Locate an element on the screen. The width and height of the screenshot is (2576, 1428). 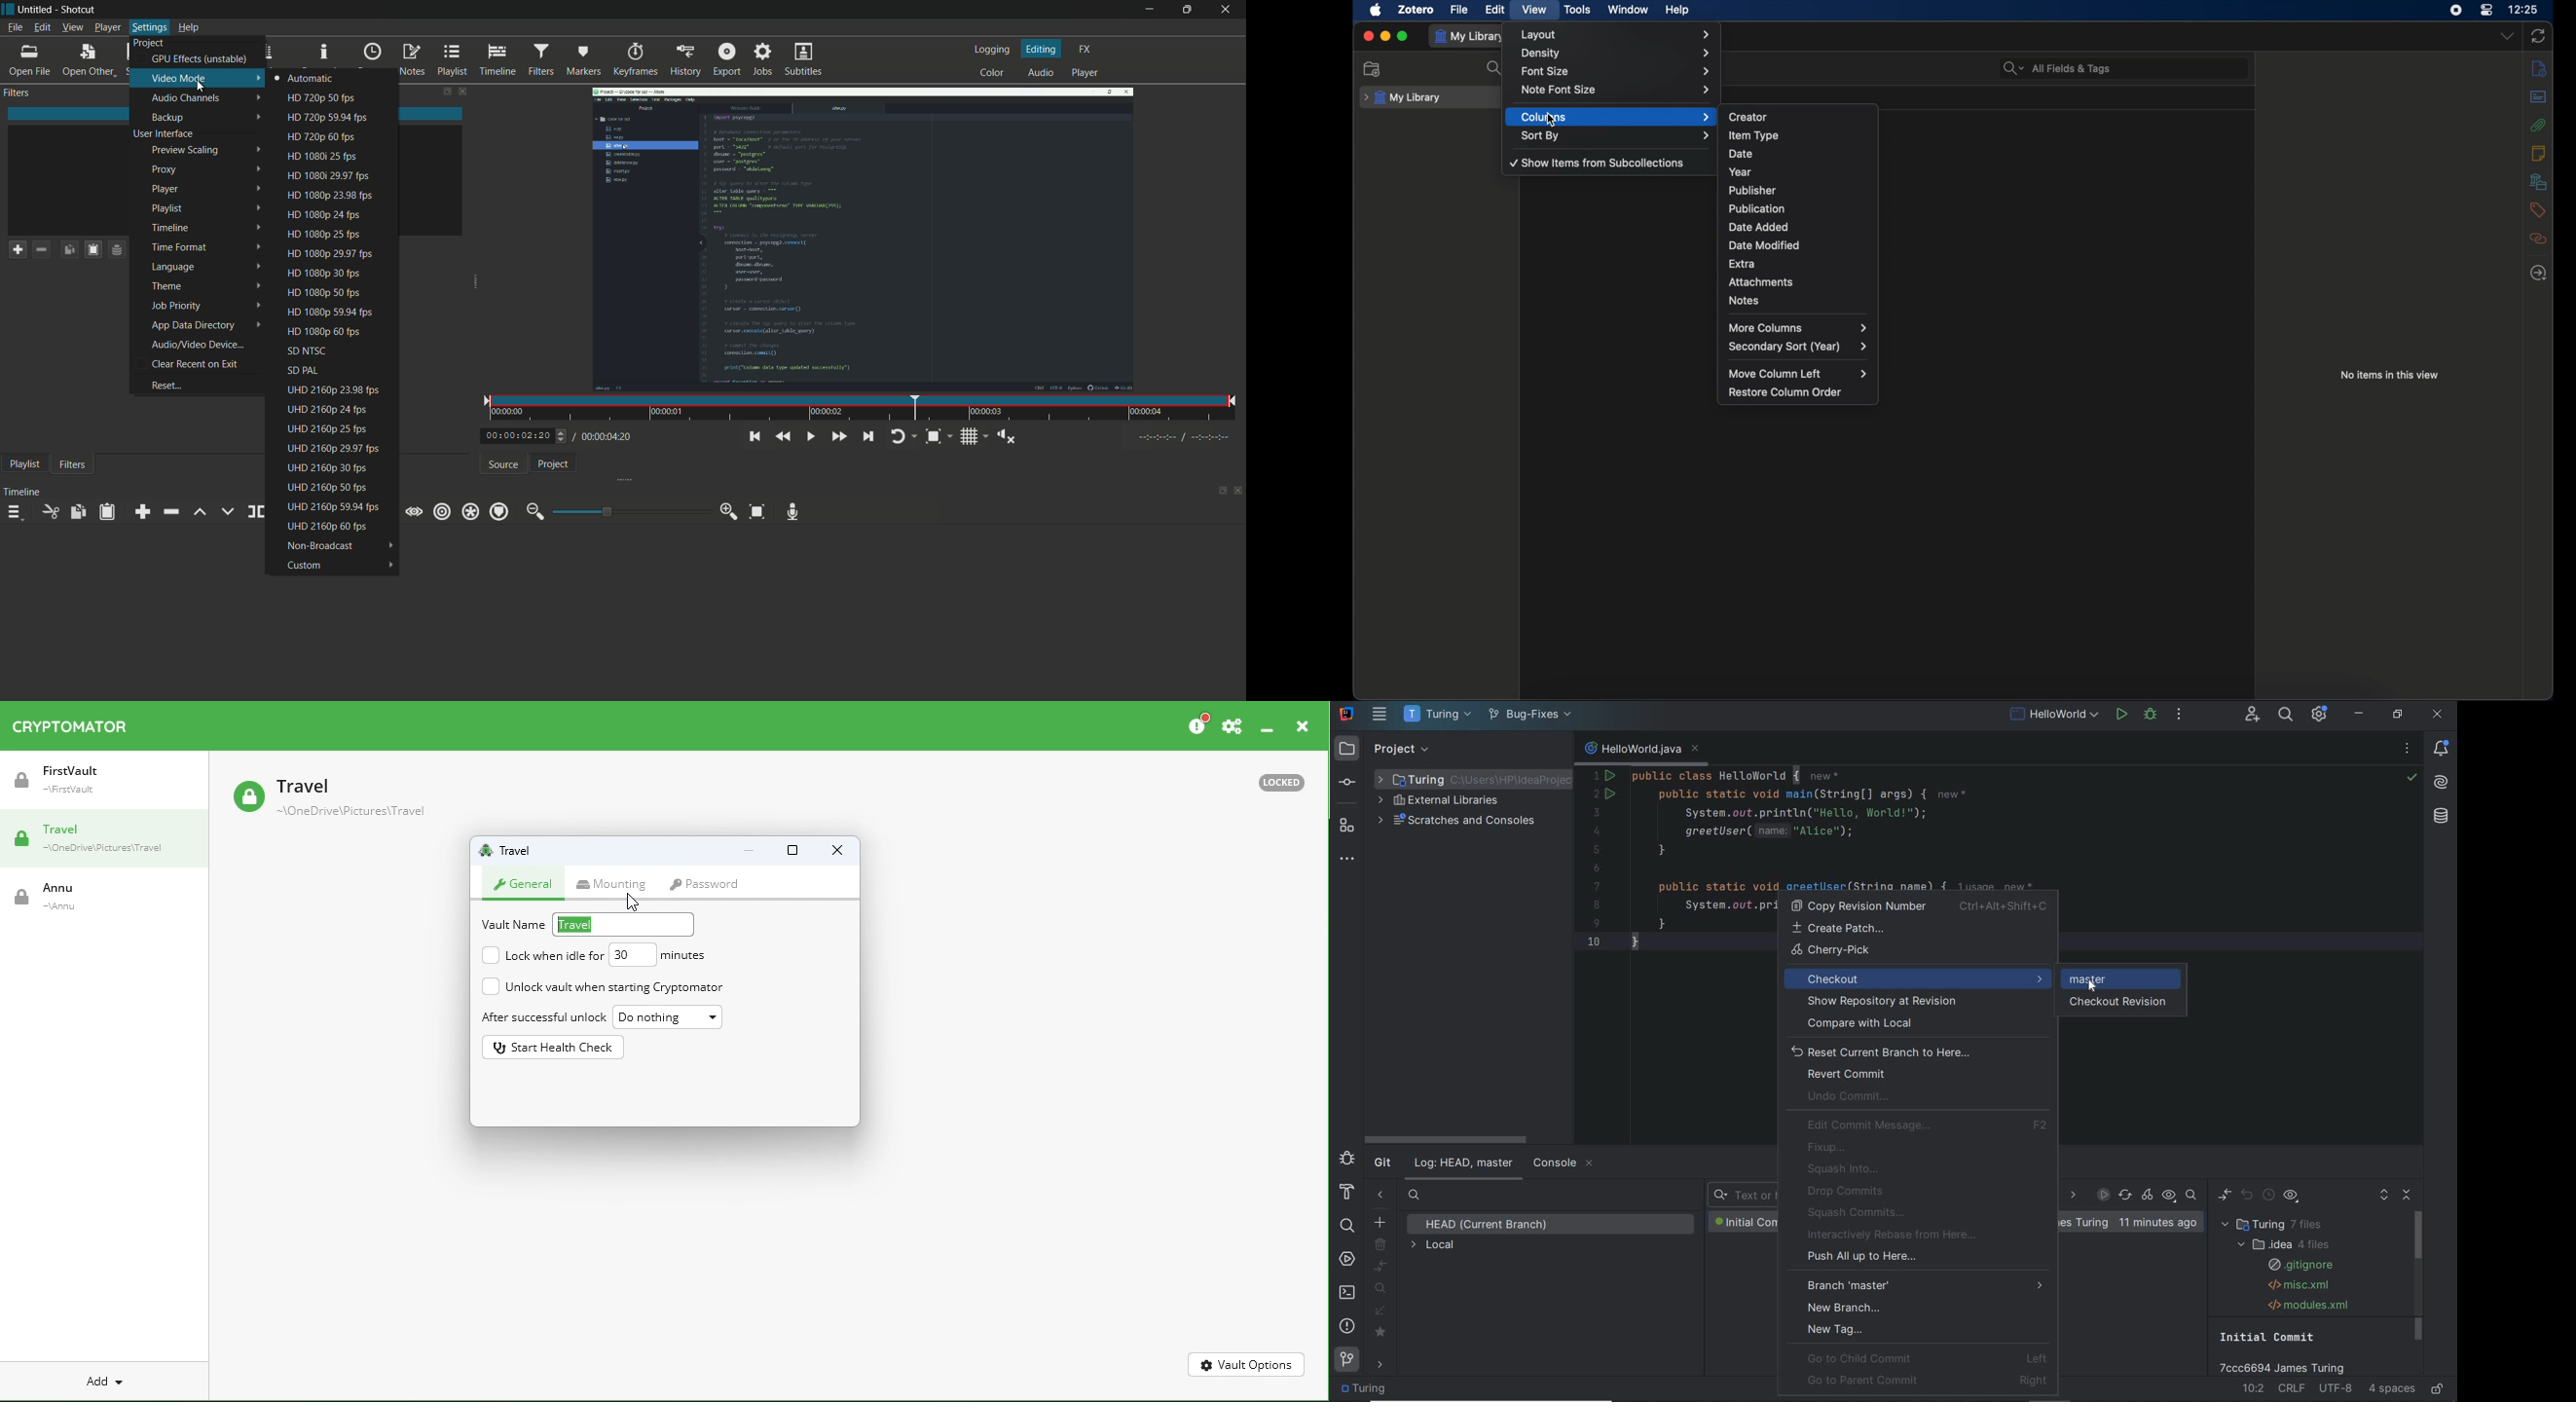
uhd 2160p 25 fps is located at coordinates (334, 430).